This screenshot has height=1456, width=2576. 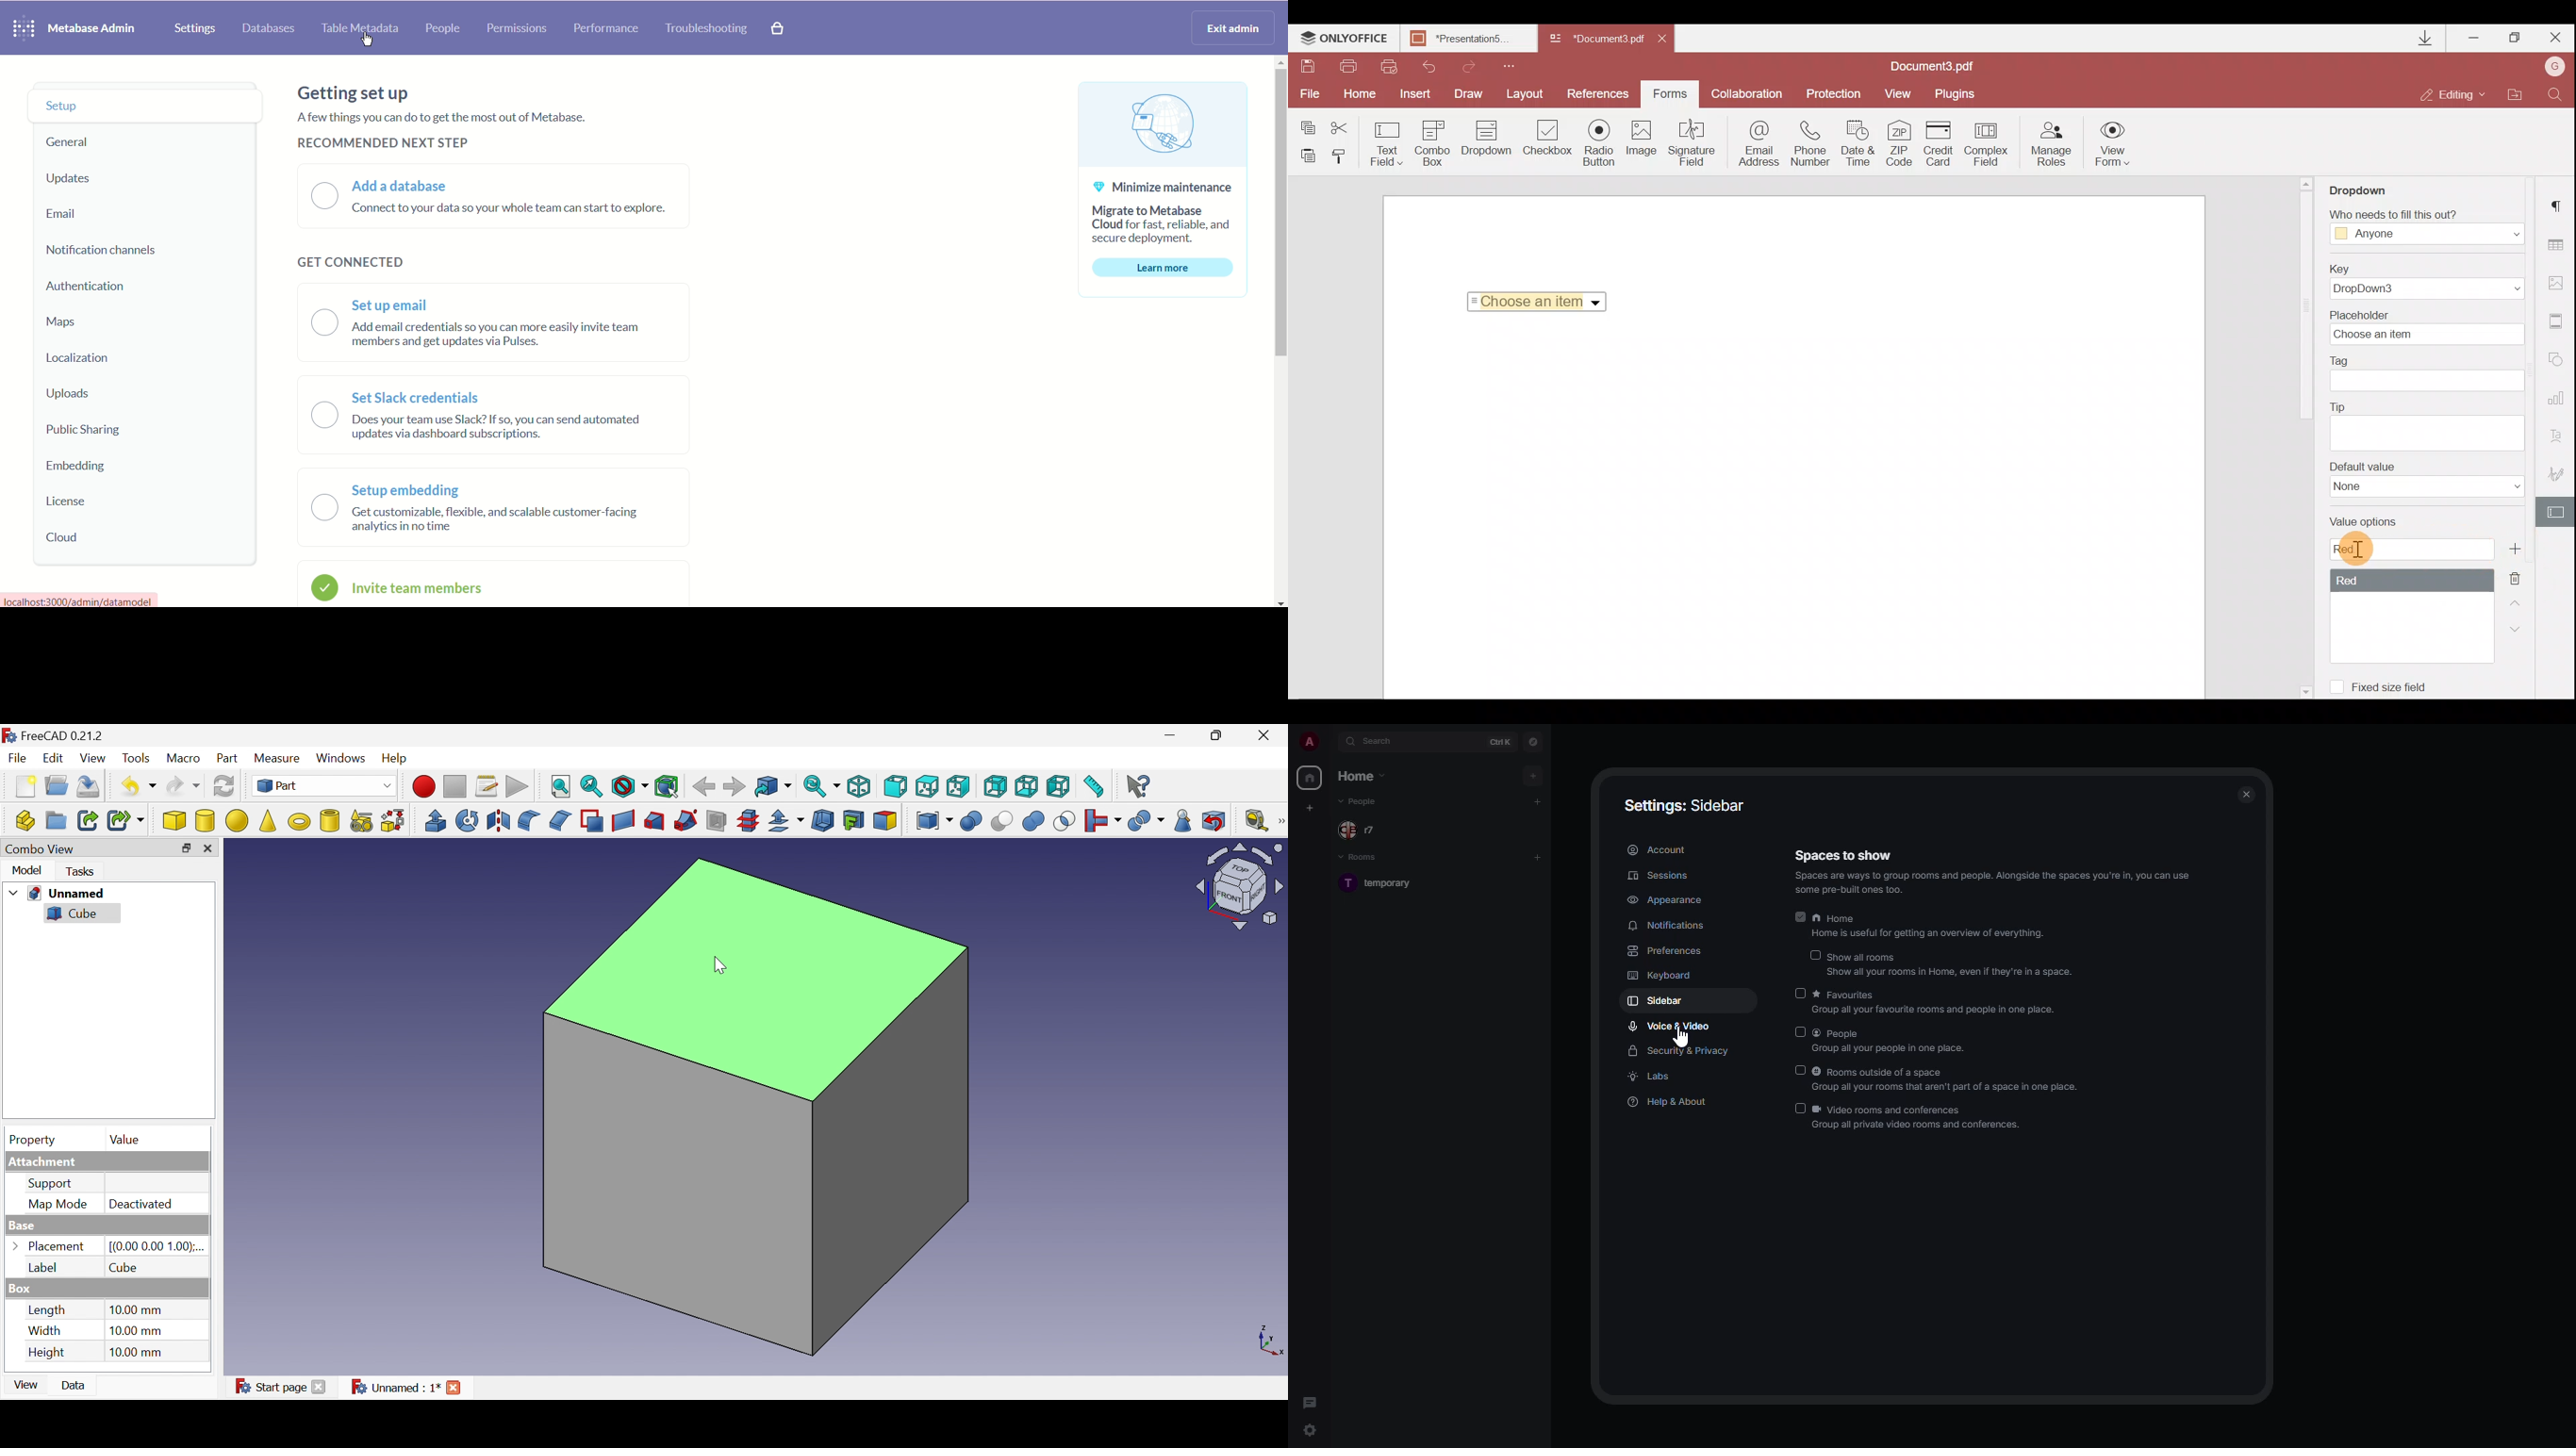 What do you see at coordinates (854, 820) in the screenshot?
I see `Create projection on surface` at bounding box center [854, 820].